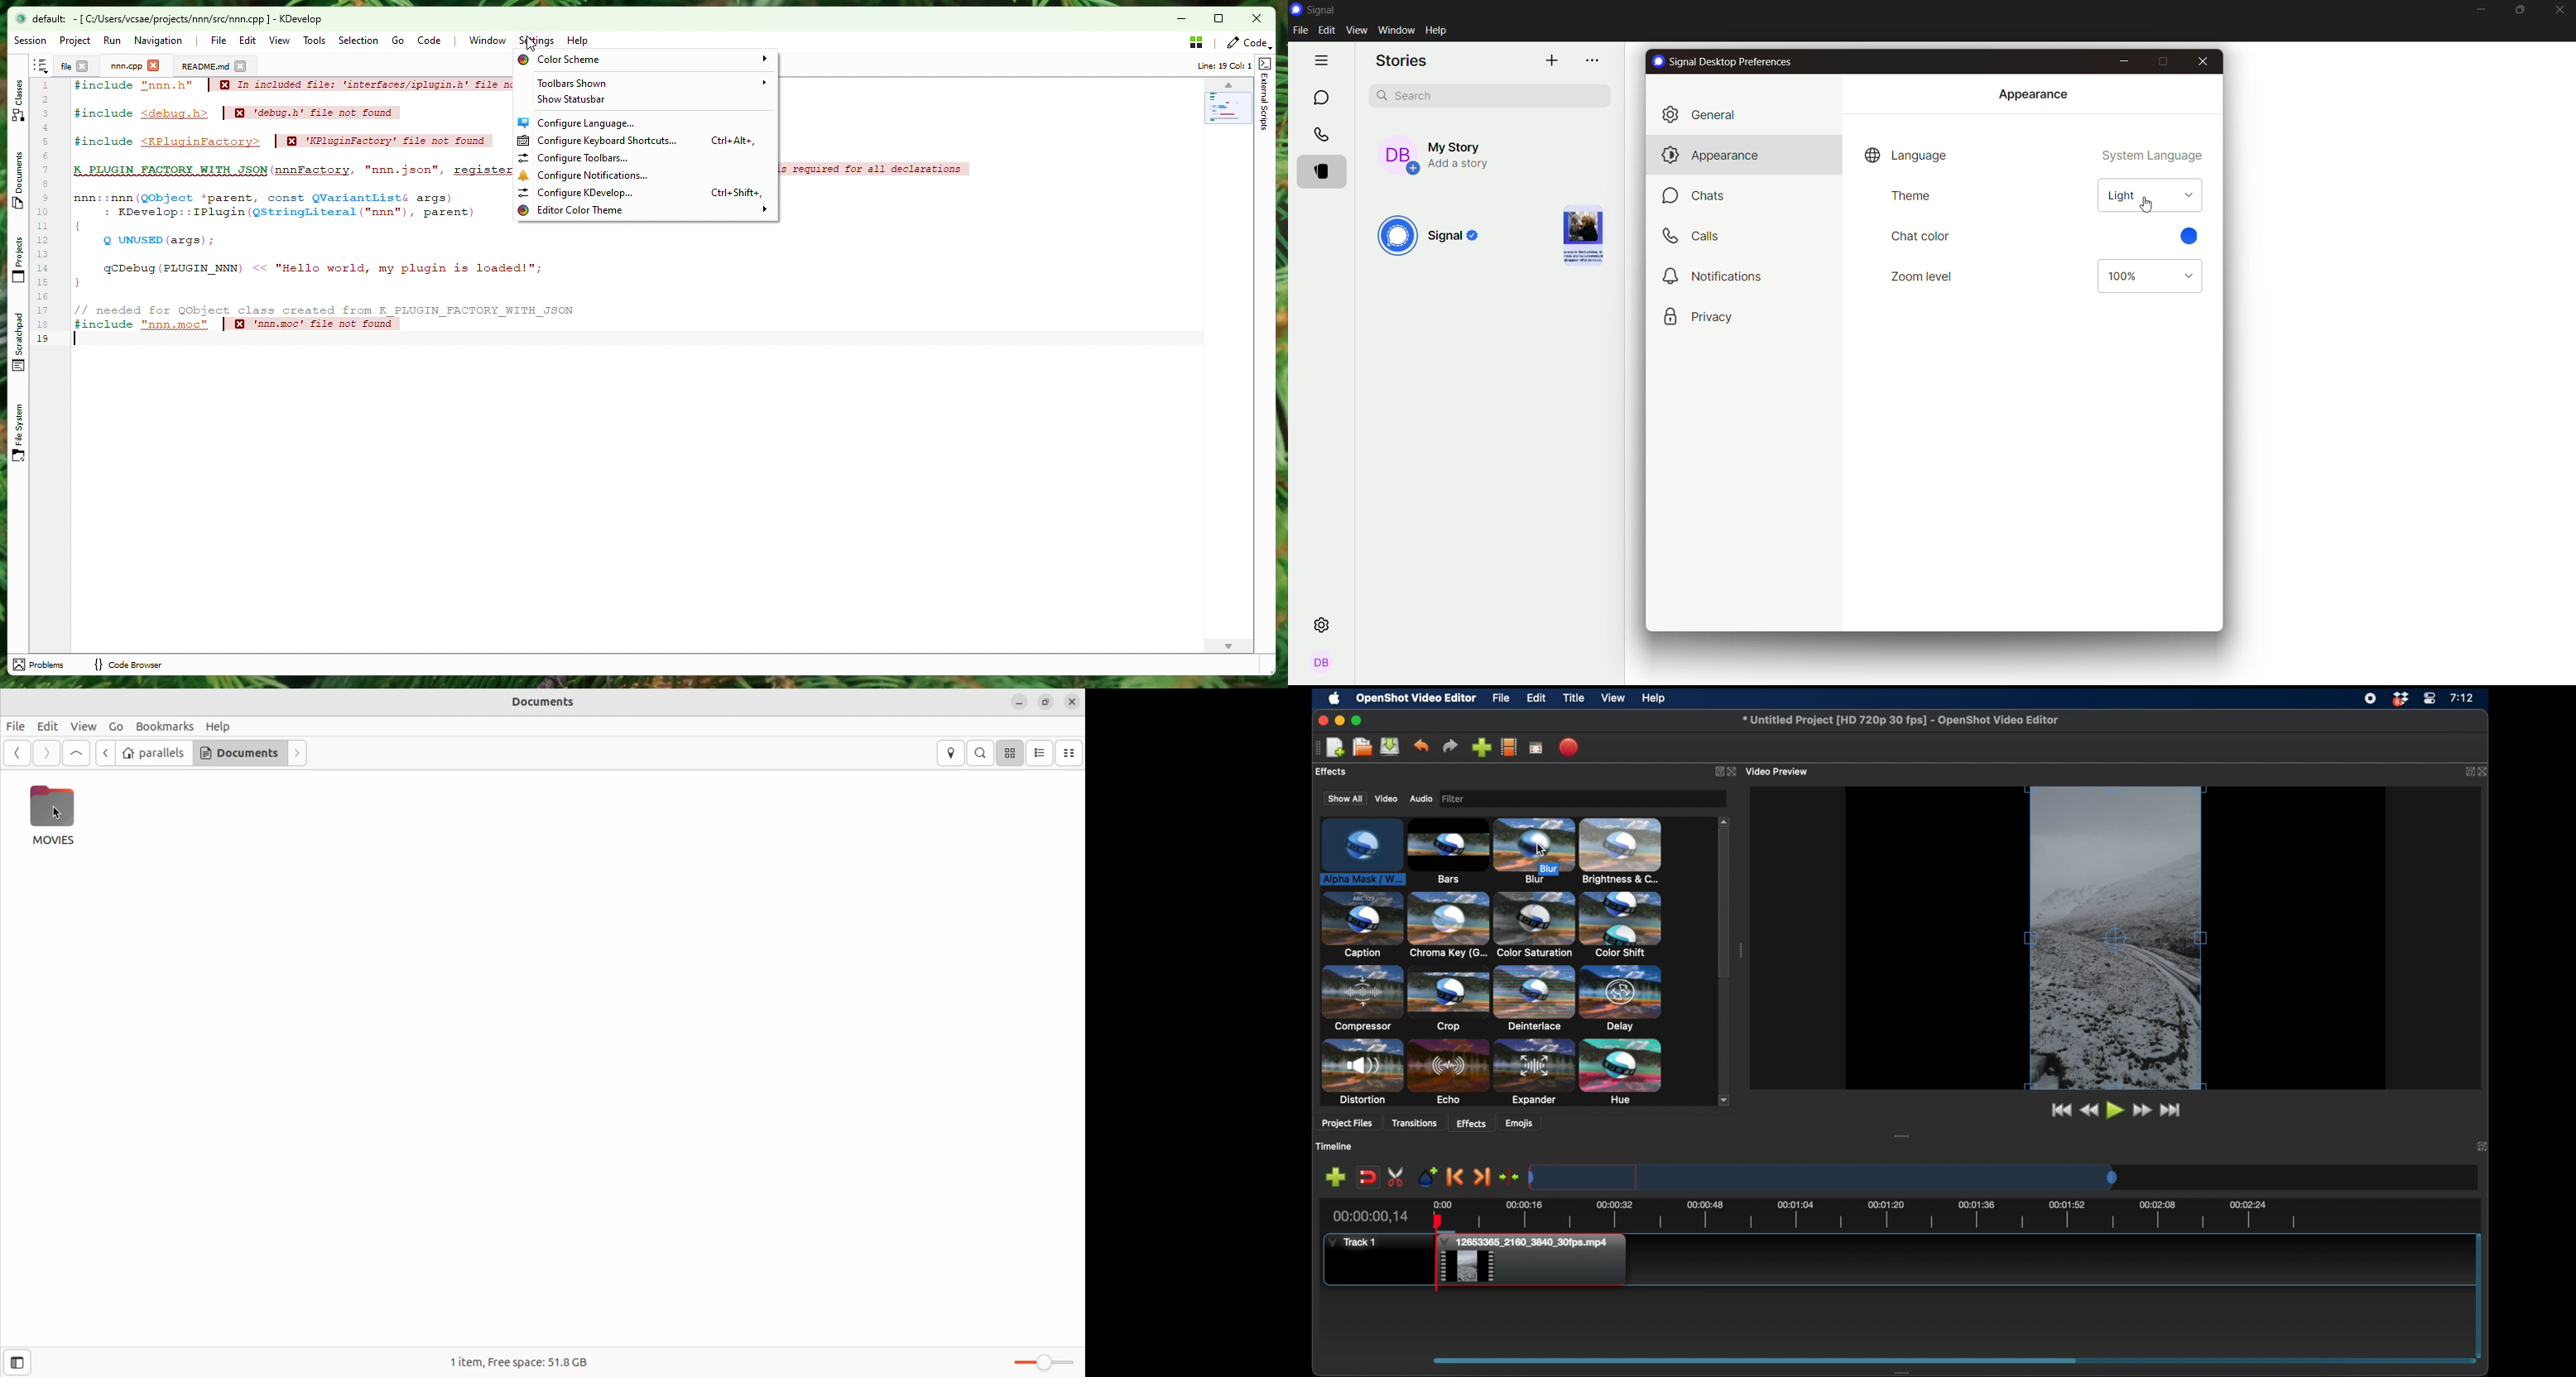  Describe the element at coordinates (1910, 196) in the screenshot. I see `theme` at that location.